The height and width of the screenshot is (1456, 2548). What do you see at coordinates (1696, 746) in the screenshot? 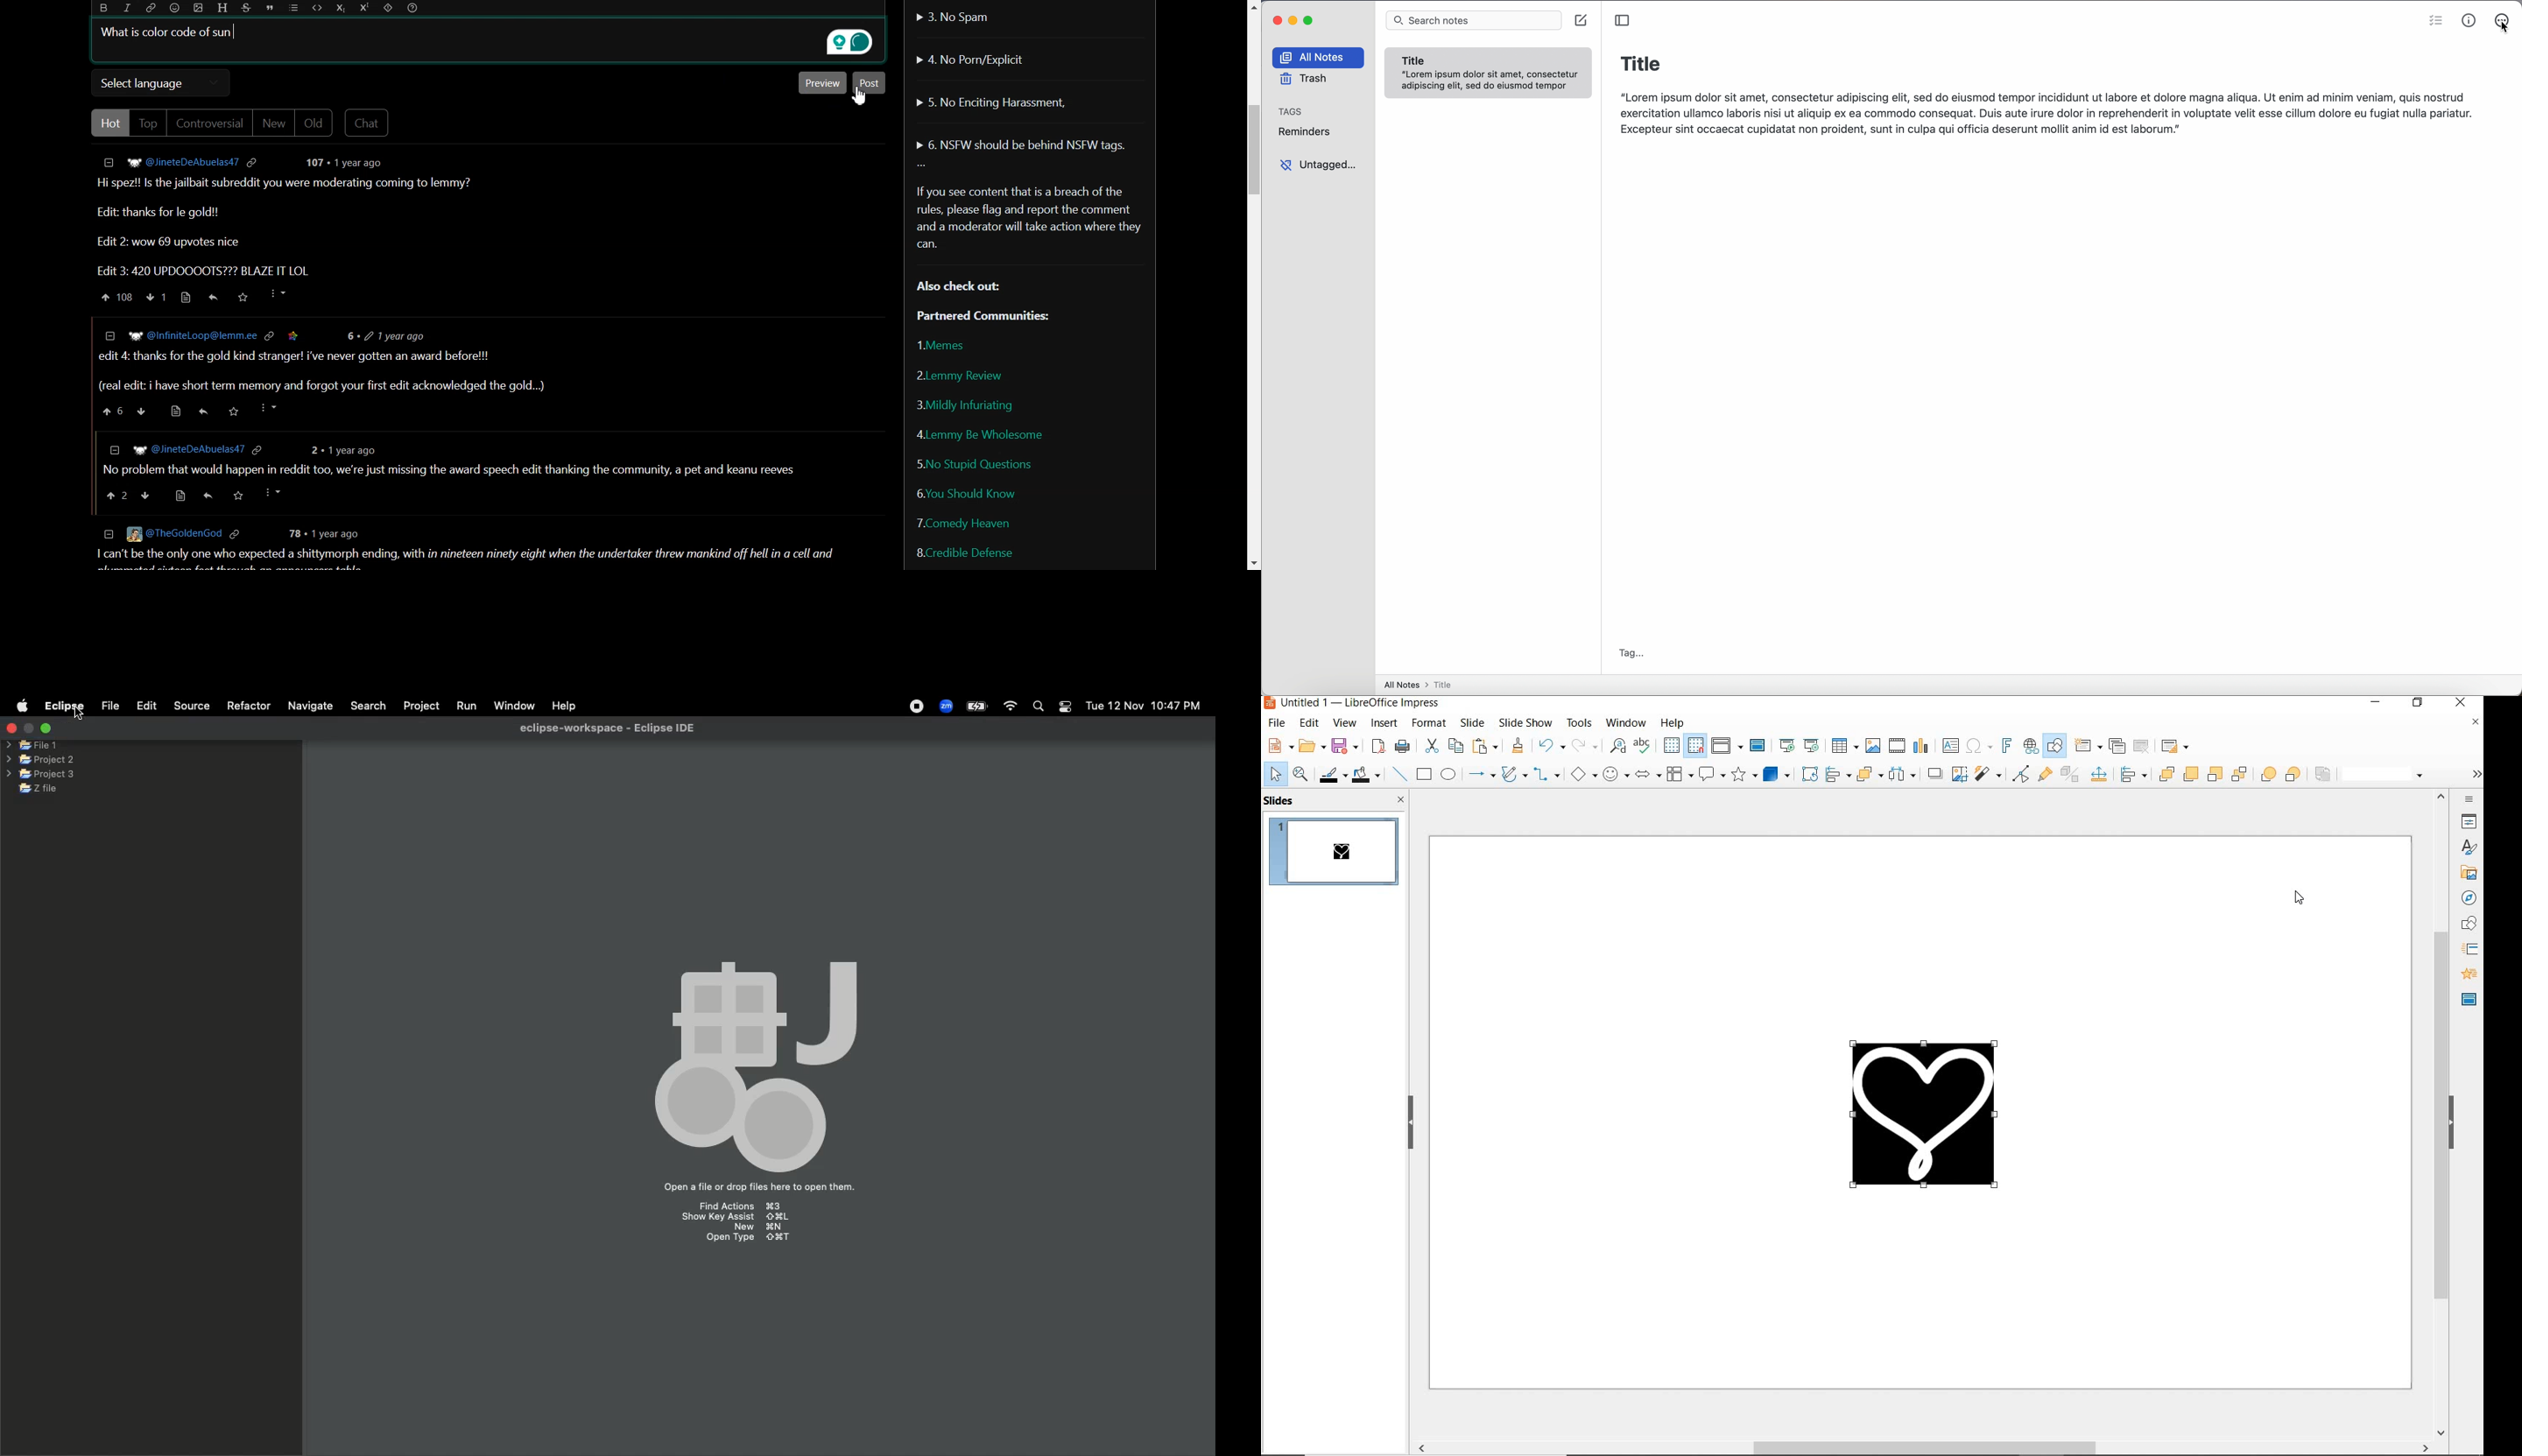
I see `snap to grid` at bounding box center [1696, 746].